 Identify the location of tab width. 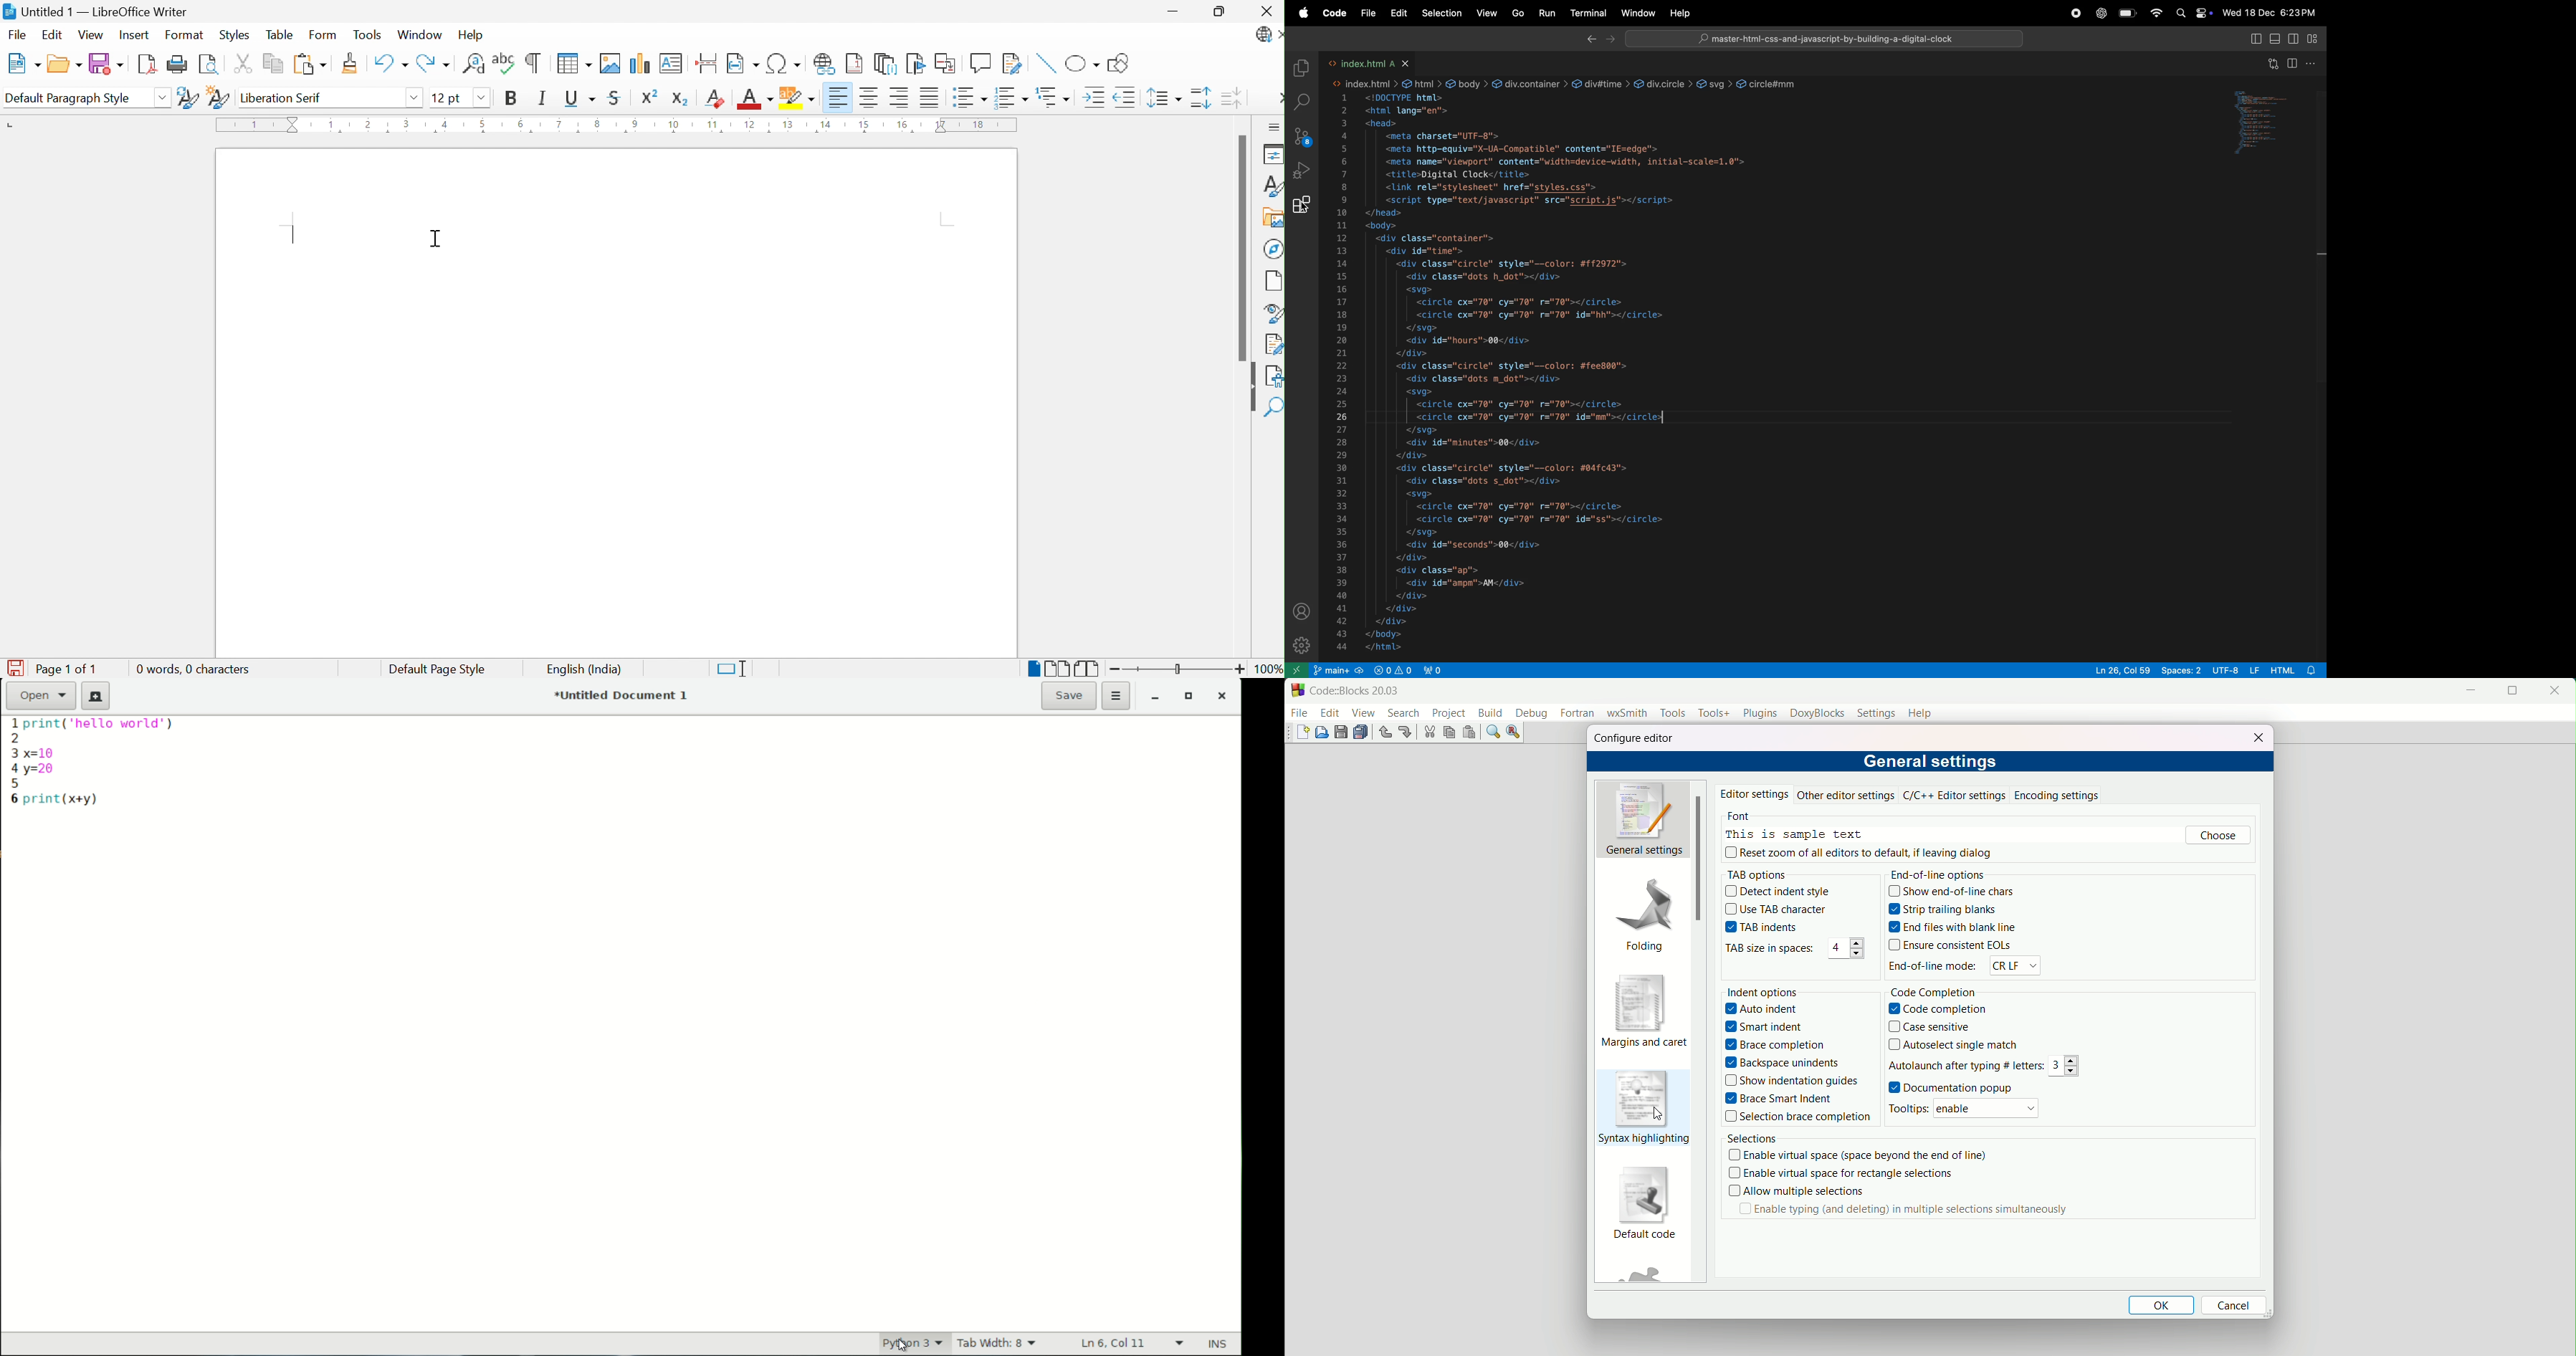
(997, 1345).